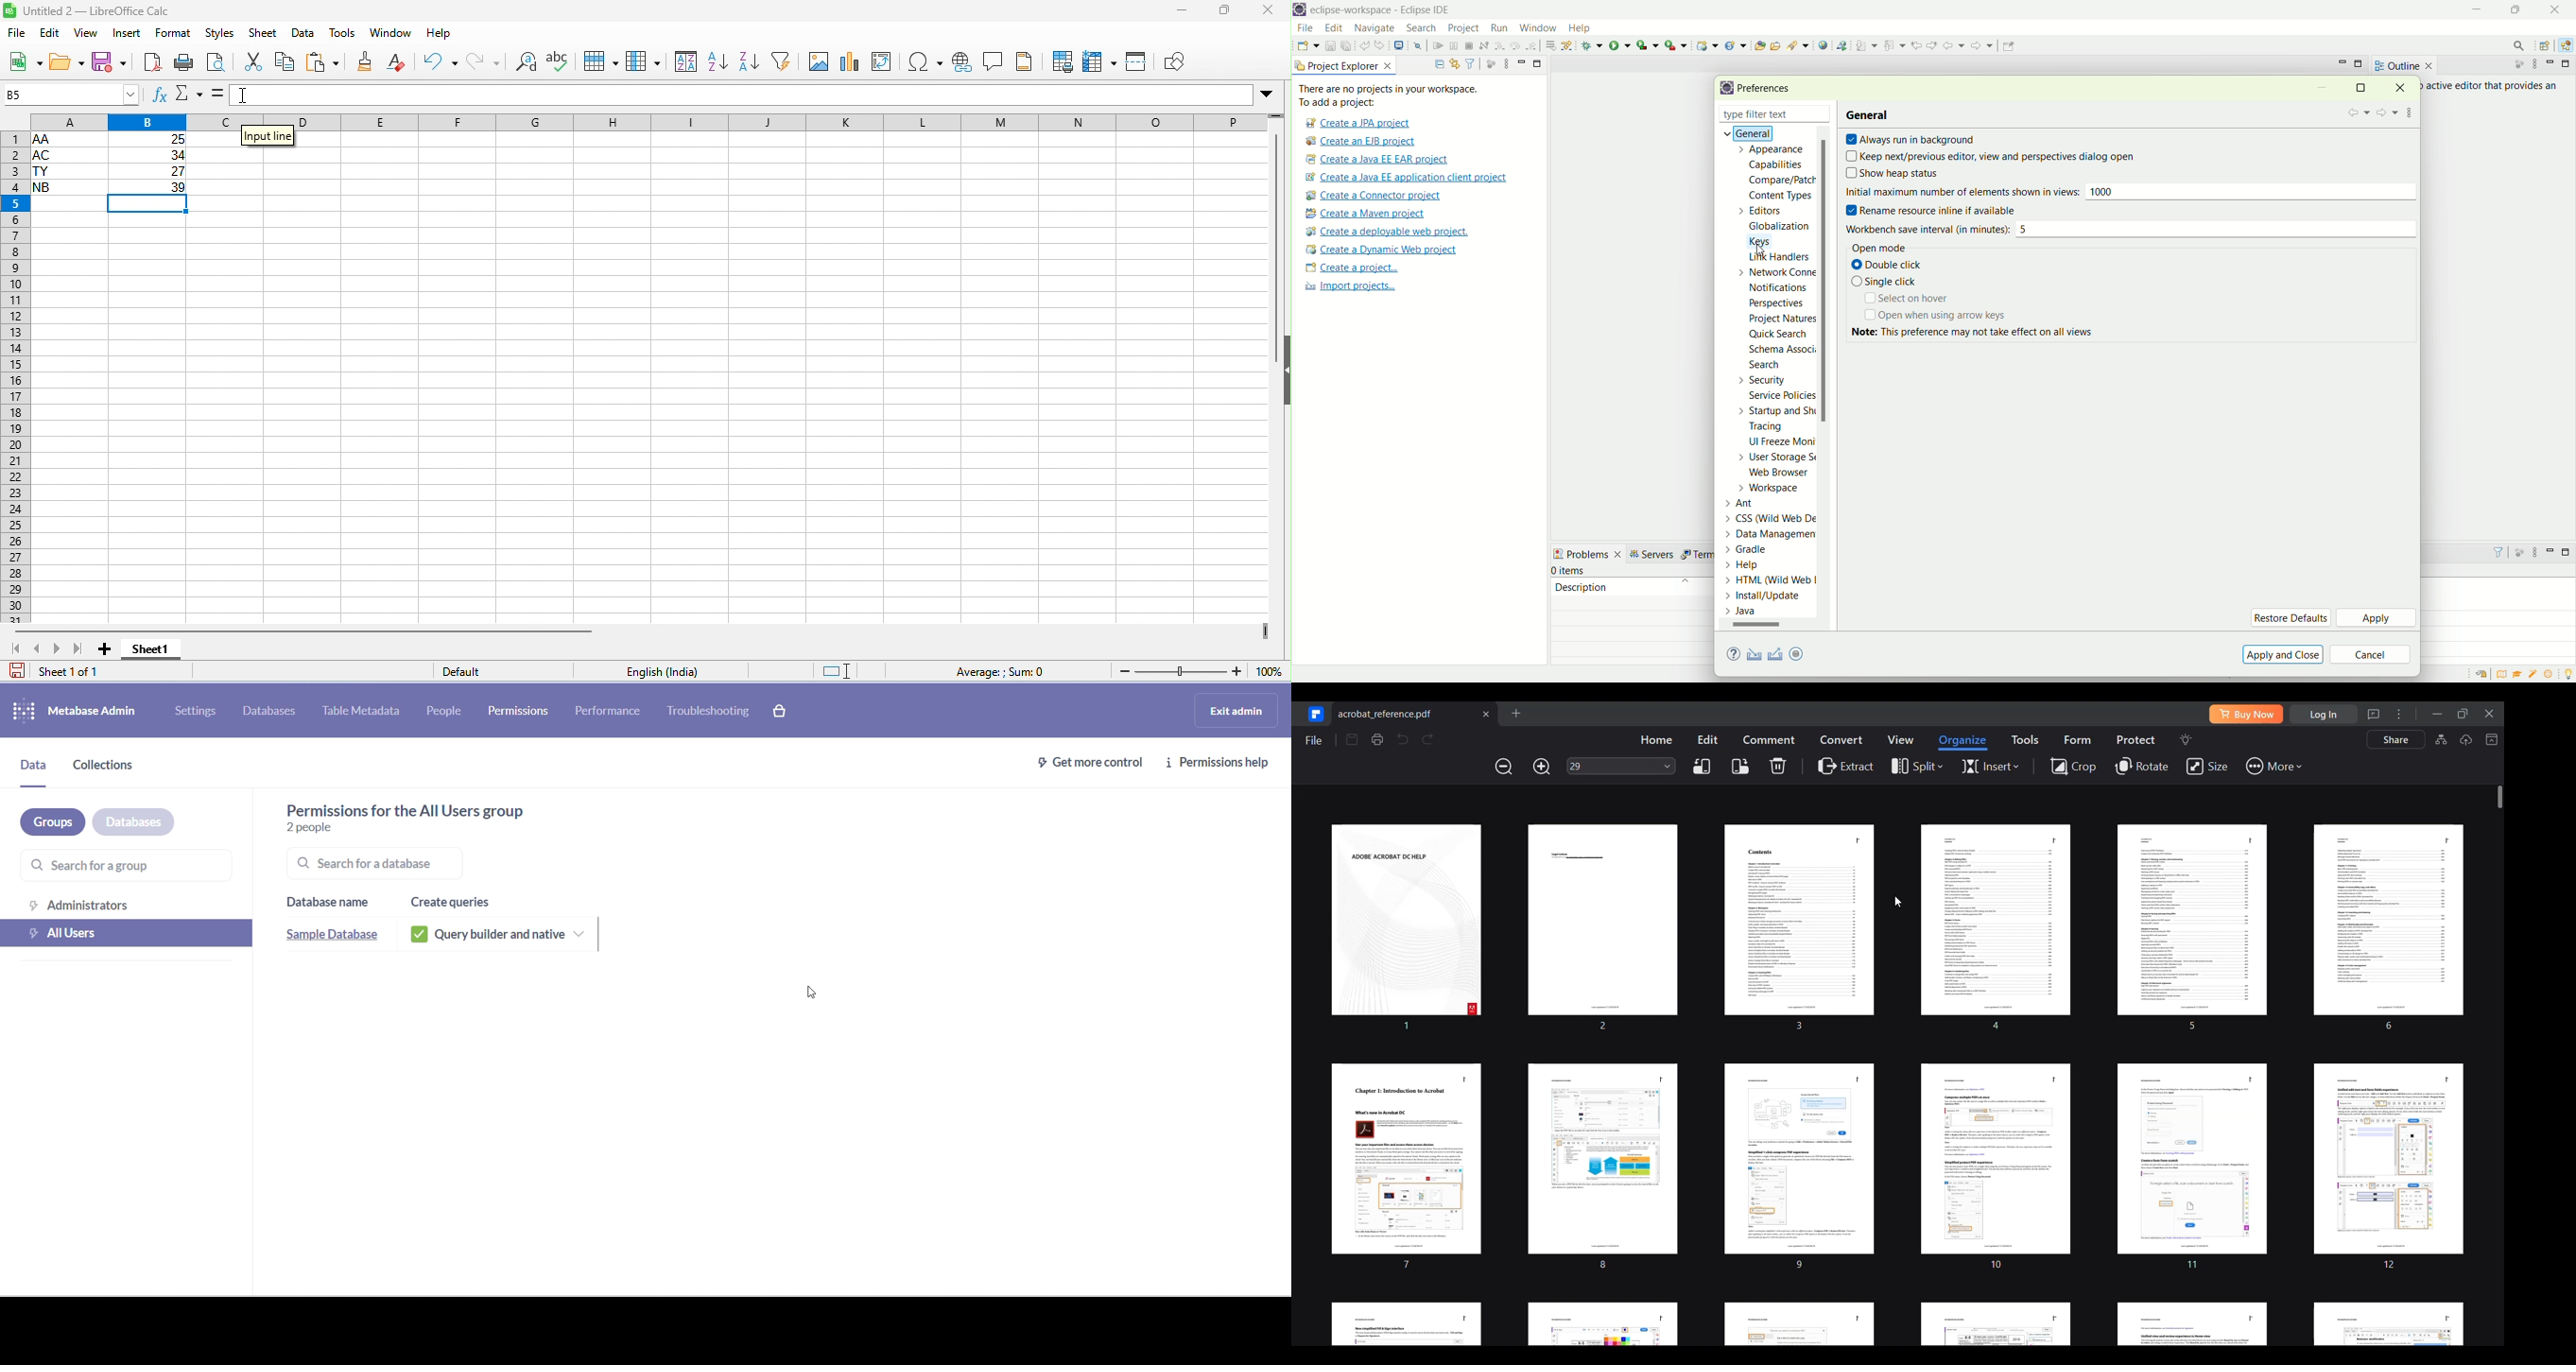  I want to click on English india, so click(662, 672).